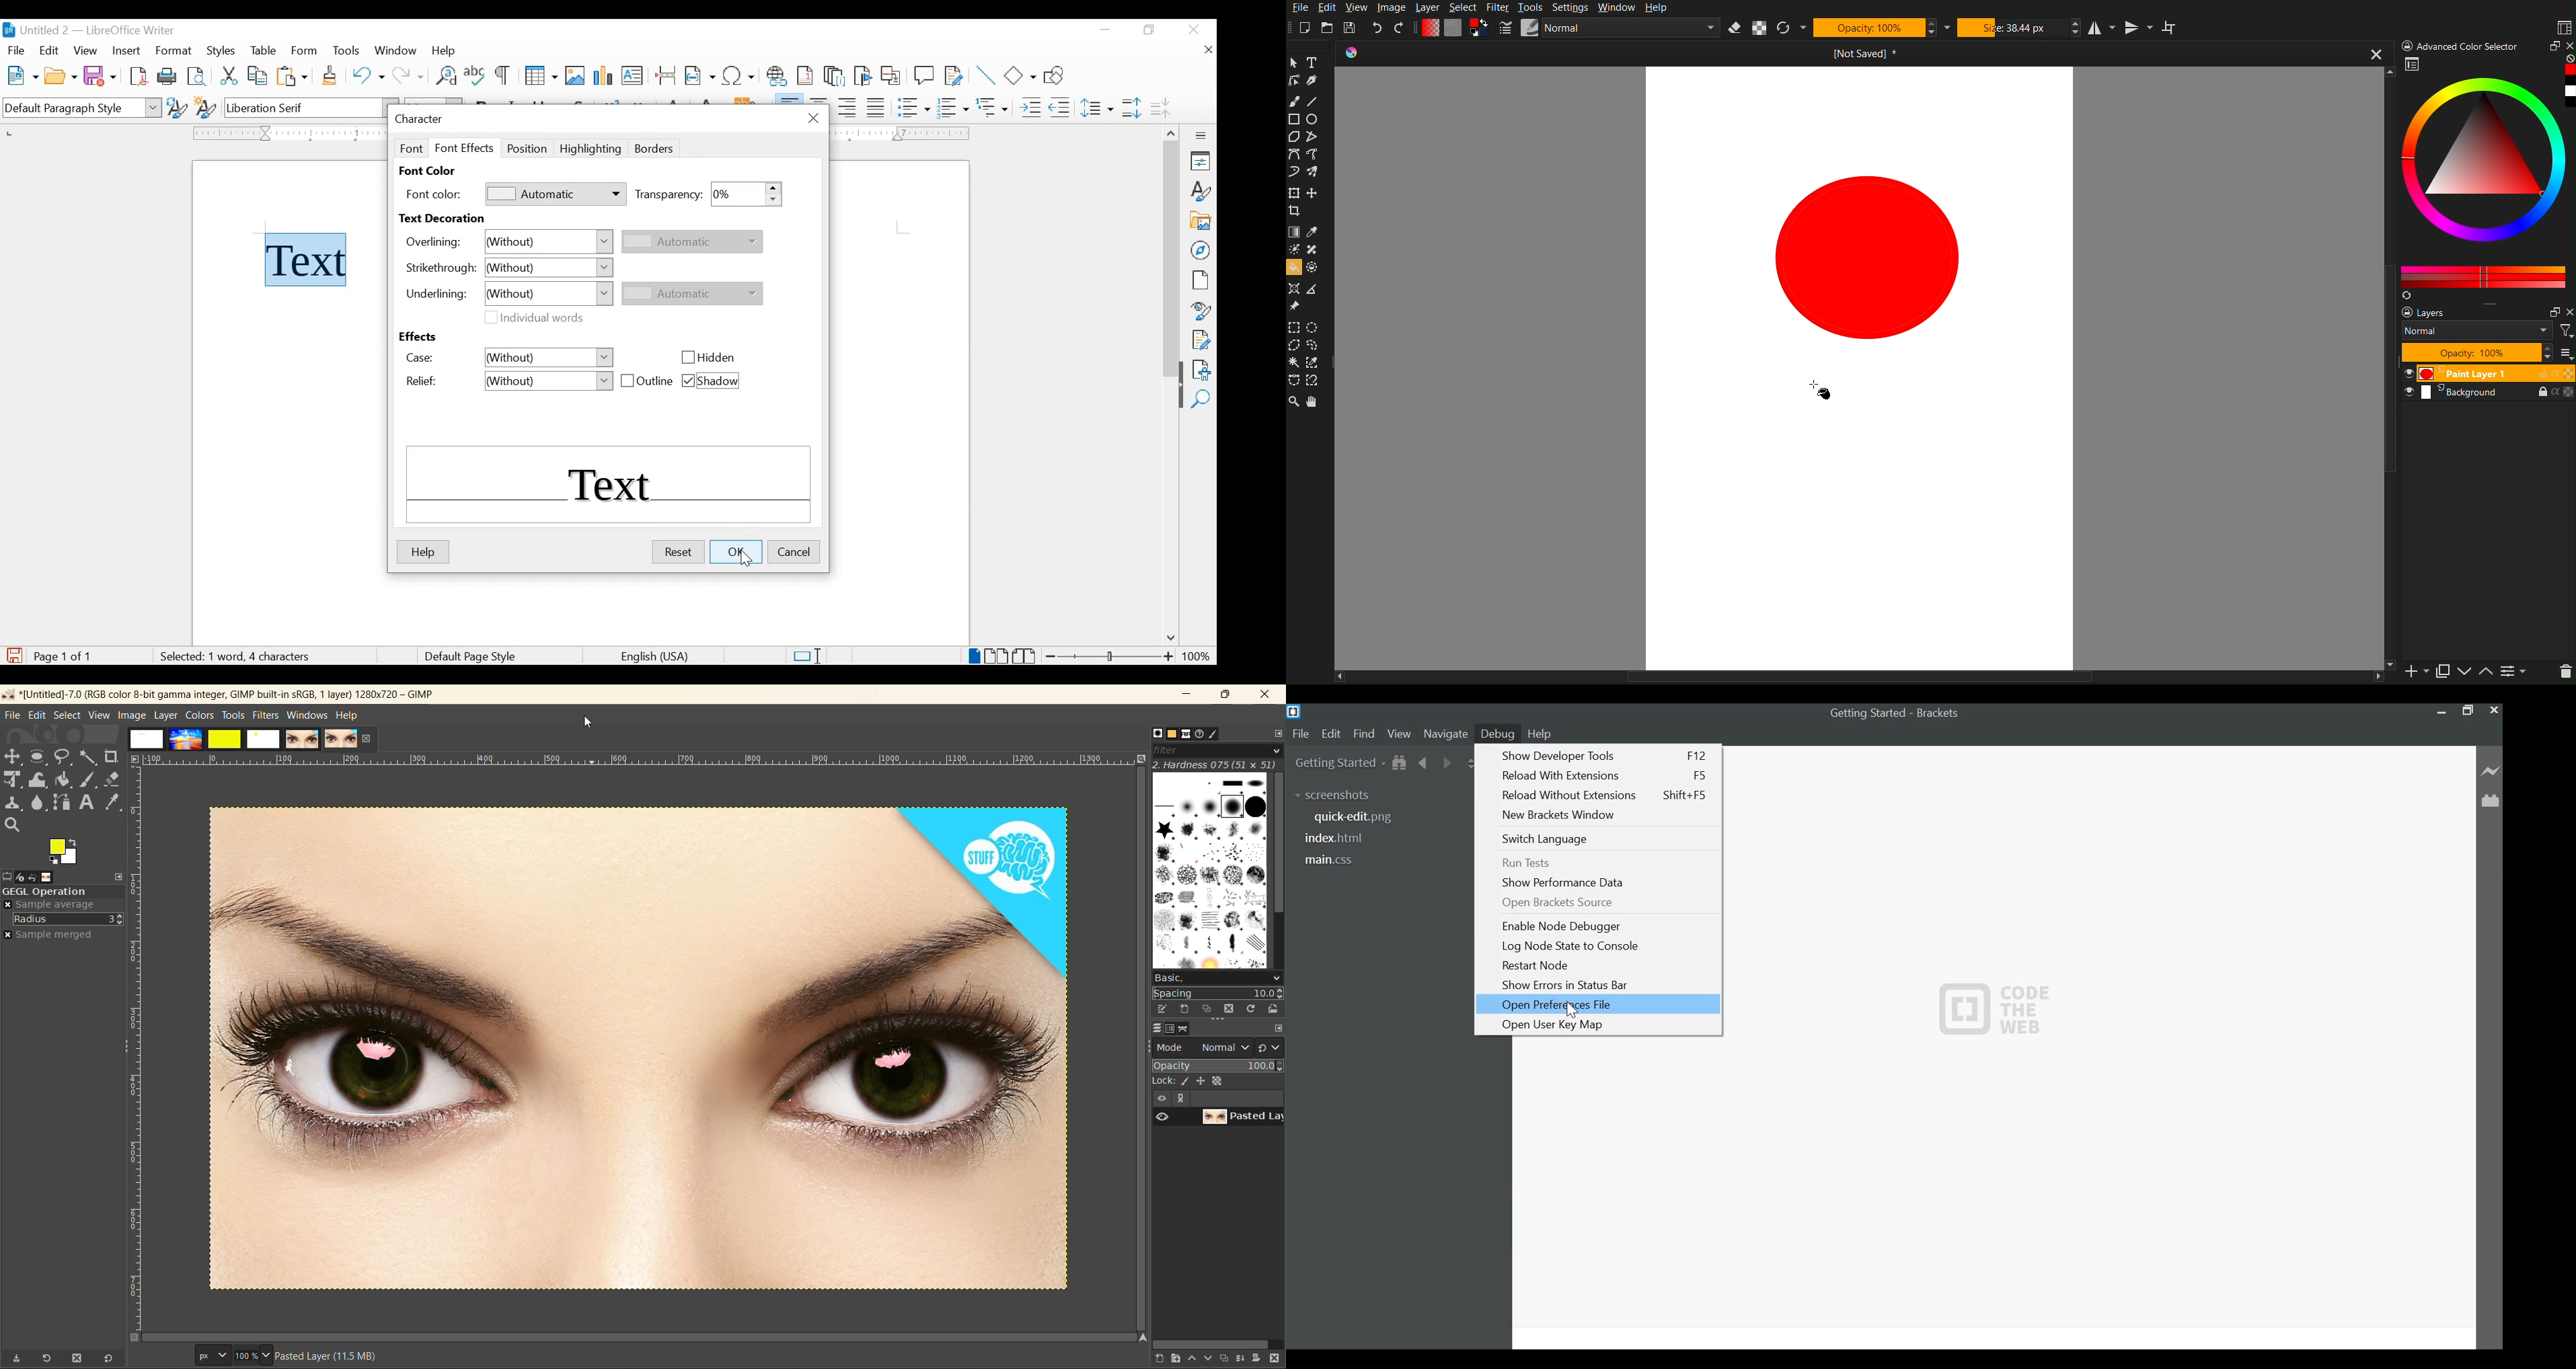 The image size is (2576, 1372). What do you see at coordinates (445, 75) in the screenshot?
I see `find and replace` at bounding box center [445, 75].